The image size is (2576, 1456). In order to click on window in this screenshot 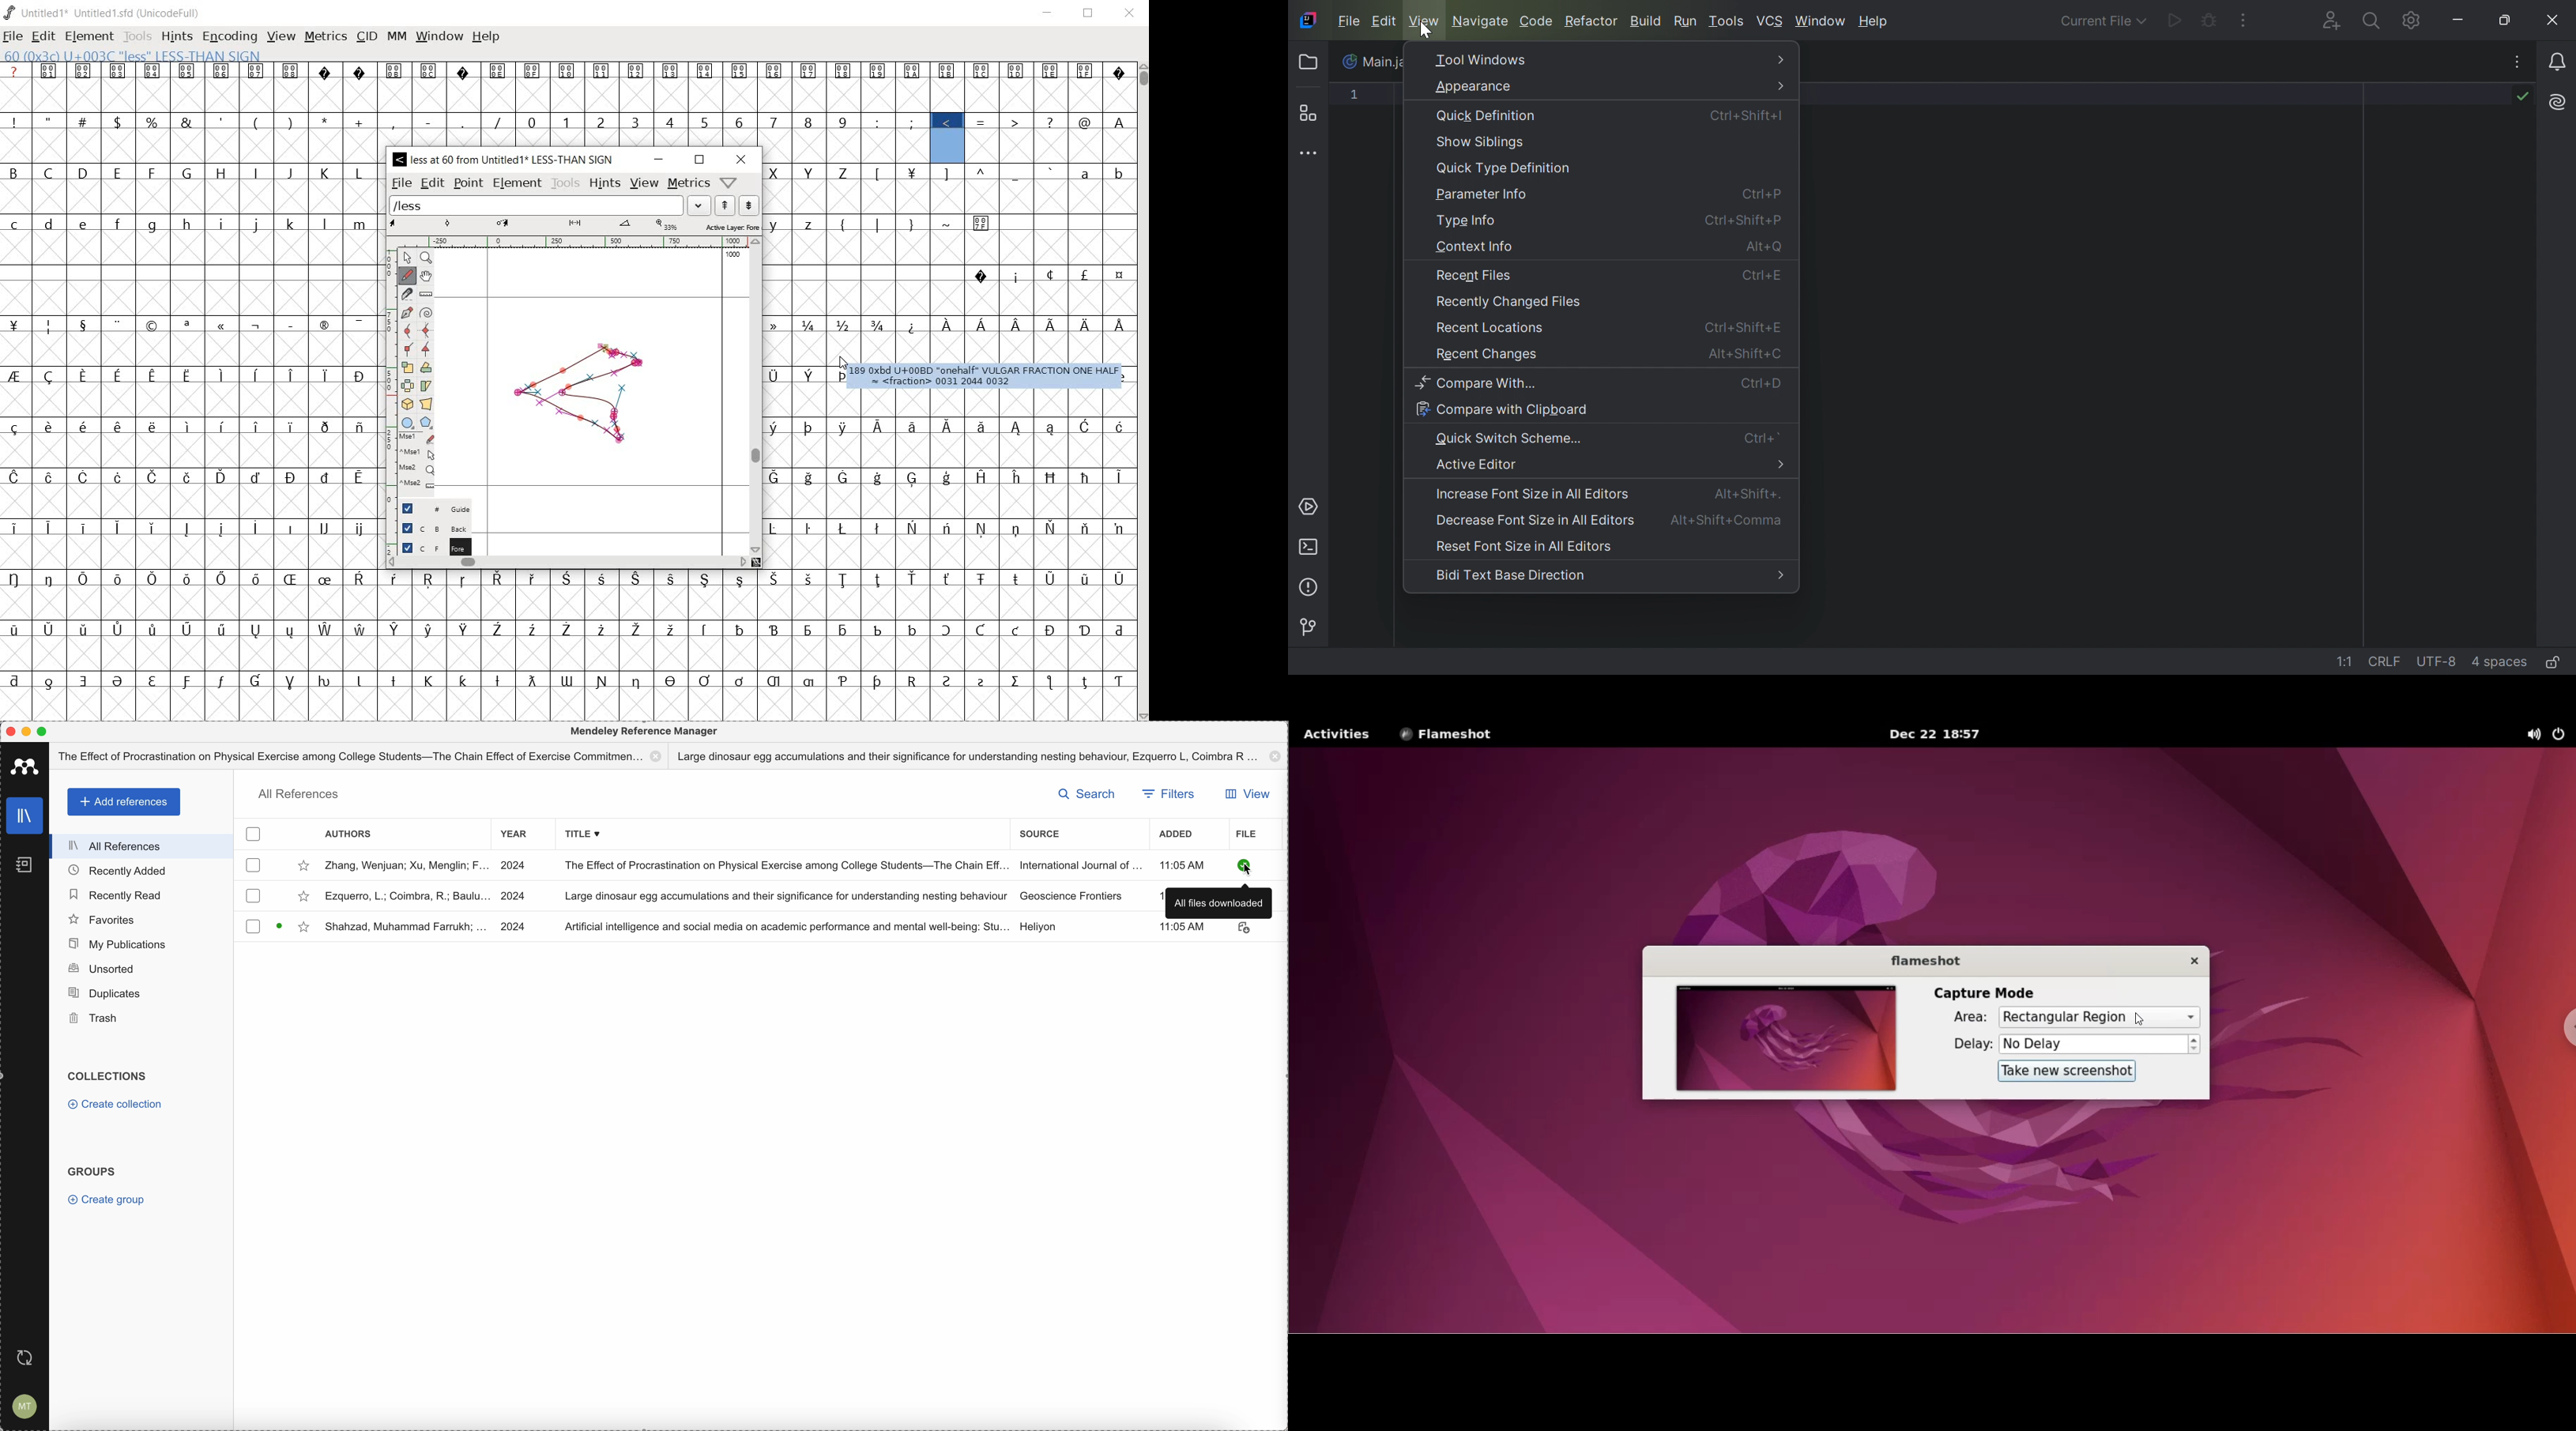, I will do `click(439, 37)`.